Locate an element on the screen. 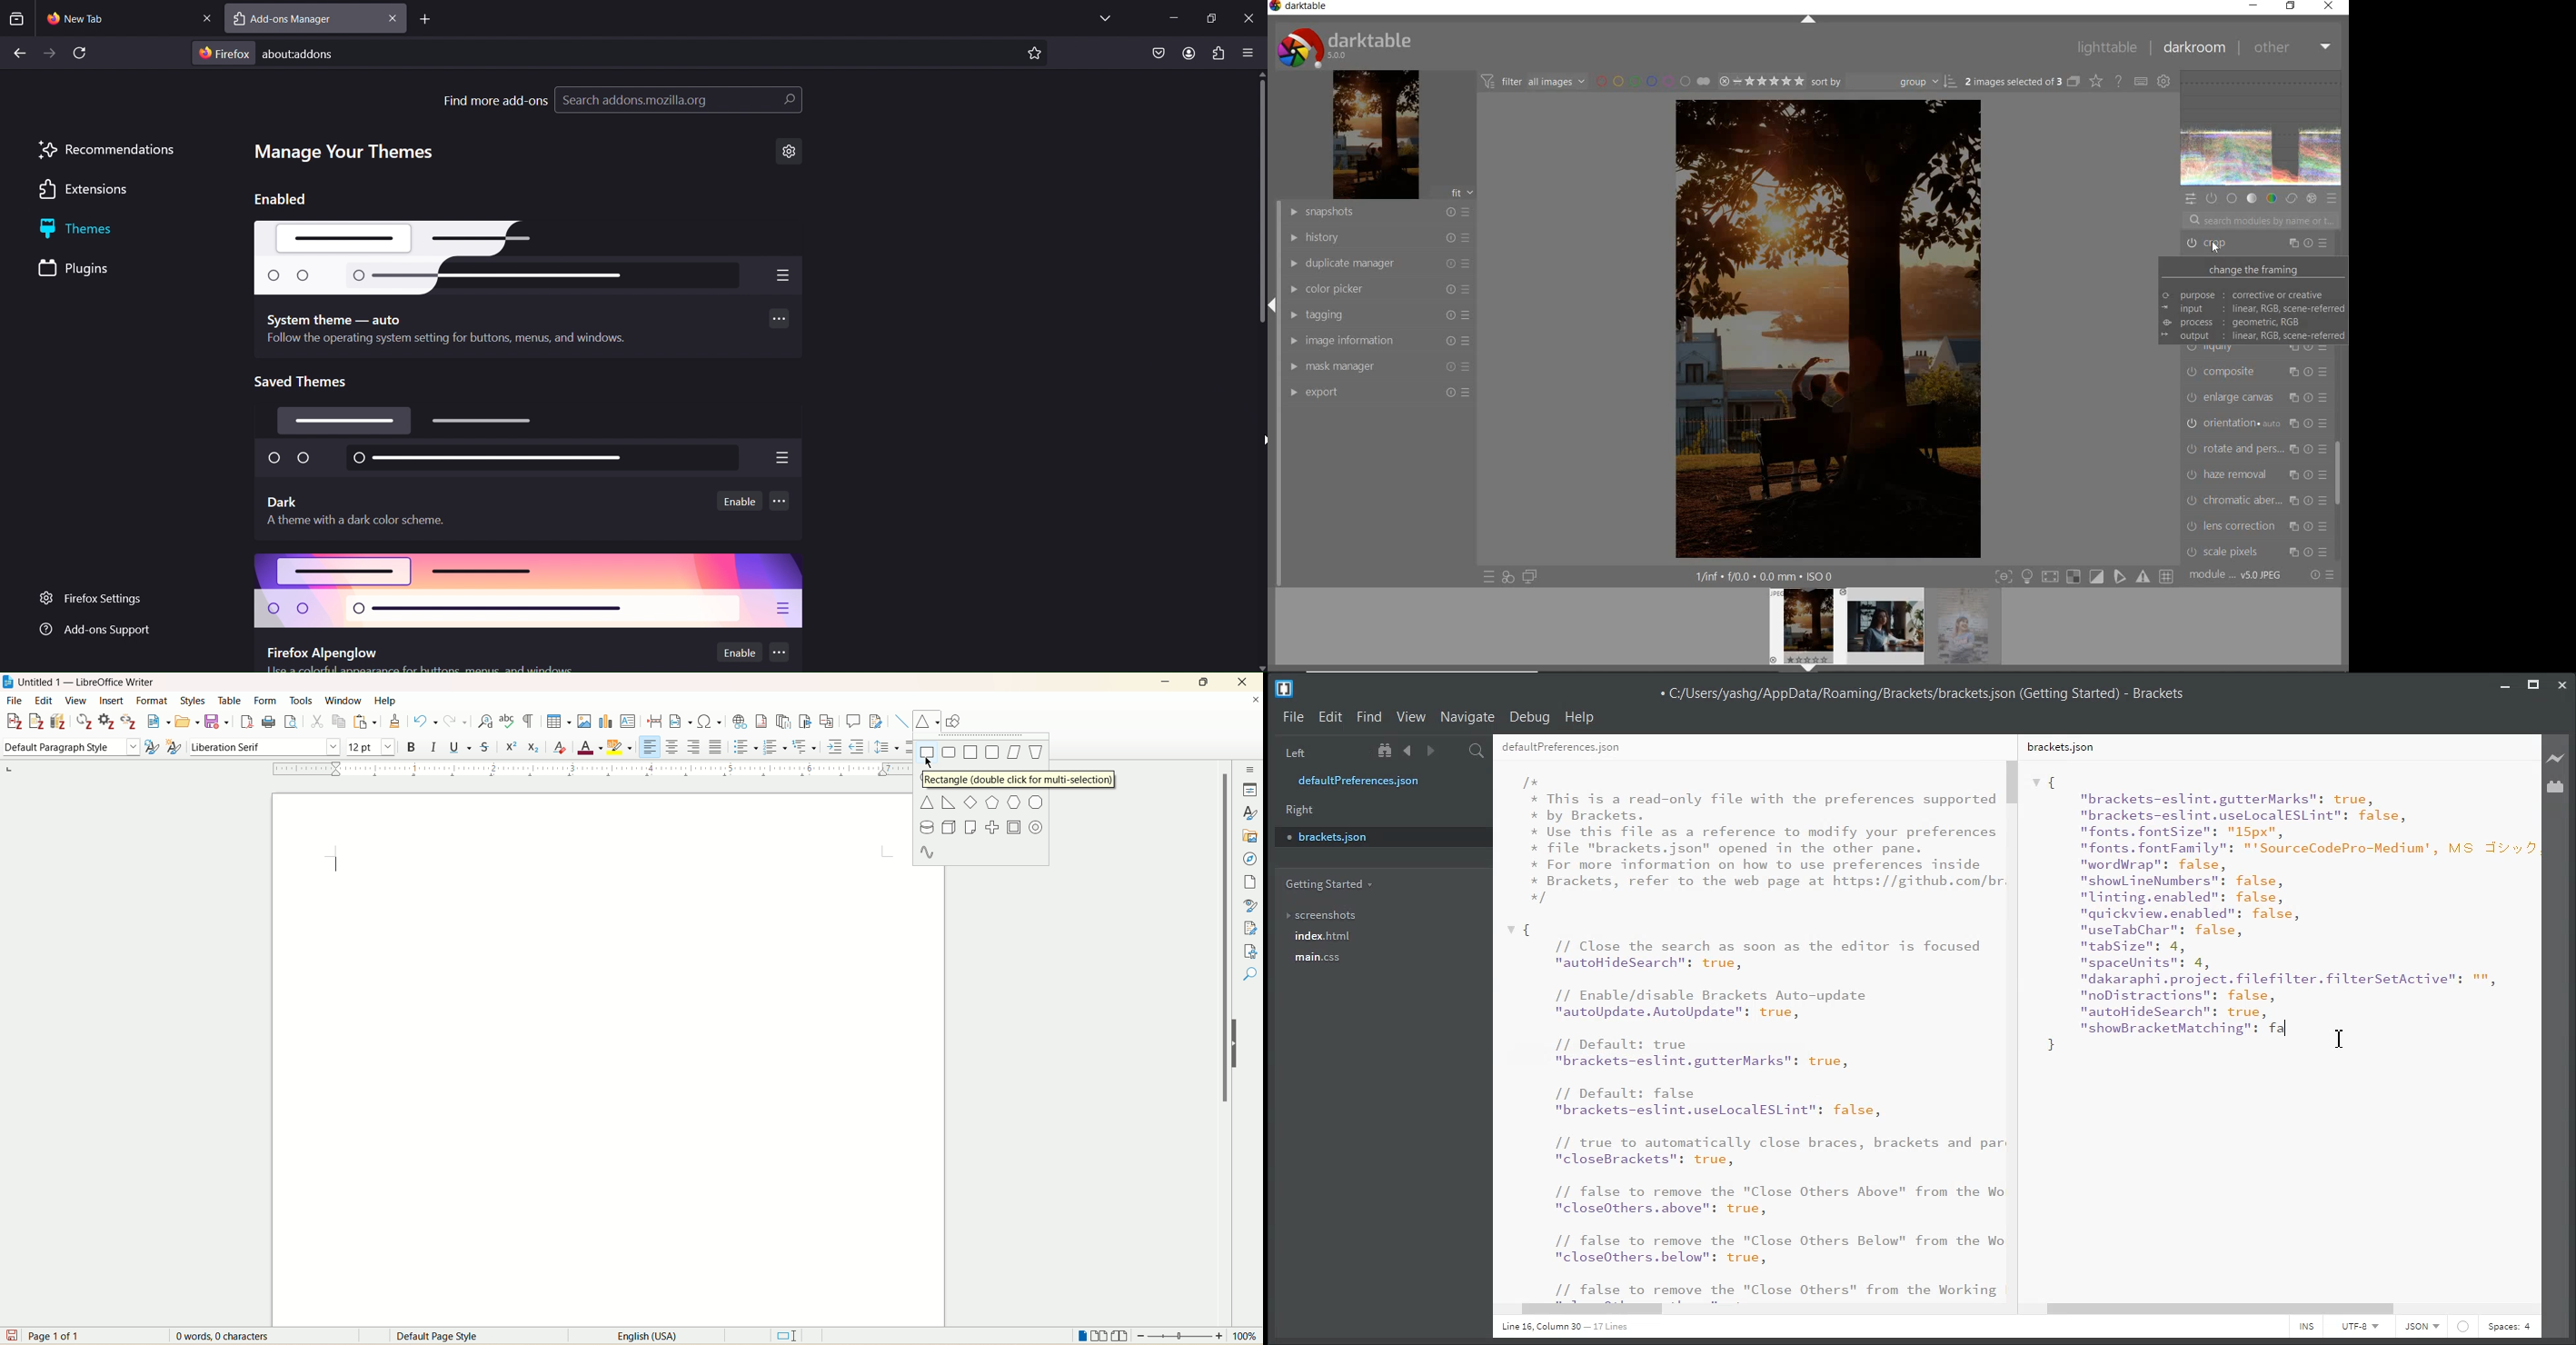 The width and height of the screenshot is (2576, 1372). settings is located at coordinates (790, 152).